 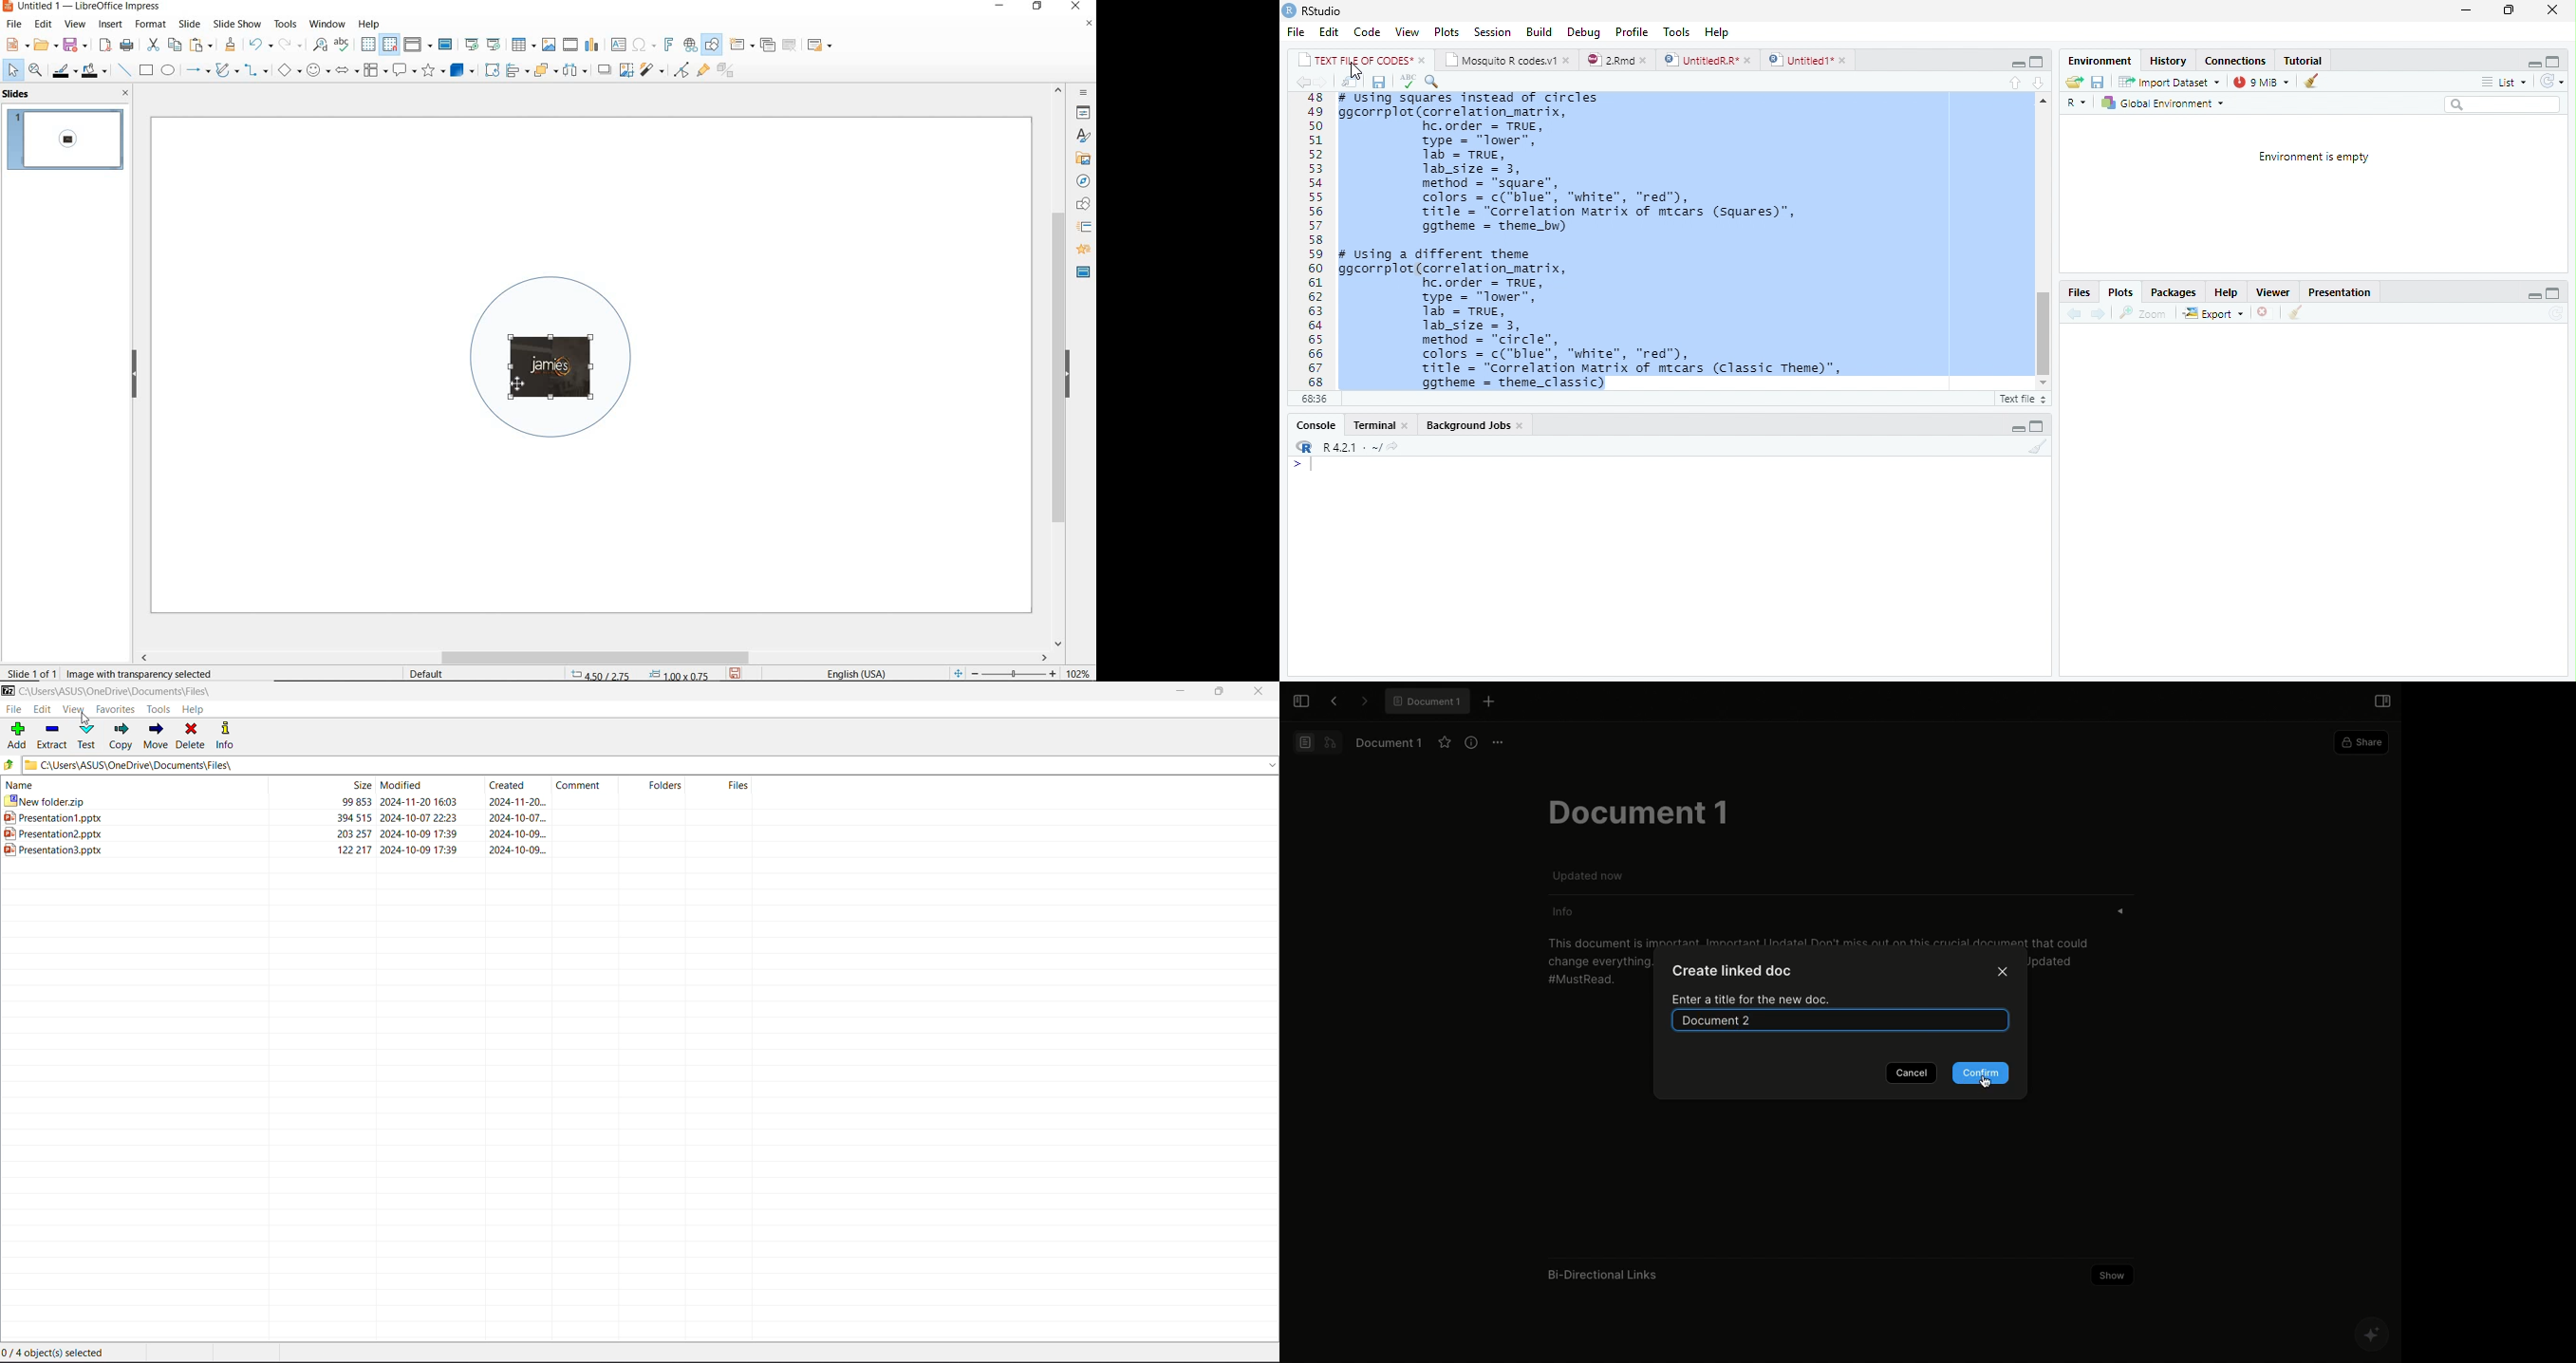 What do you see at coordinates (122, 93) in the screenshot?
I see `close` at bounding box center [122, 93].